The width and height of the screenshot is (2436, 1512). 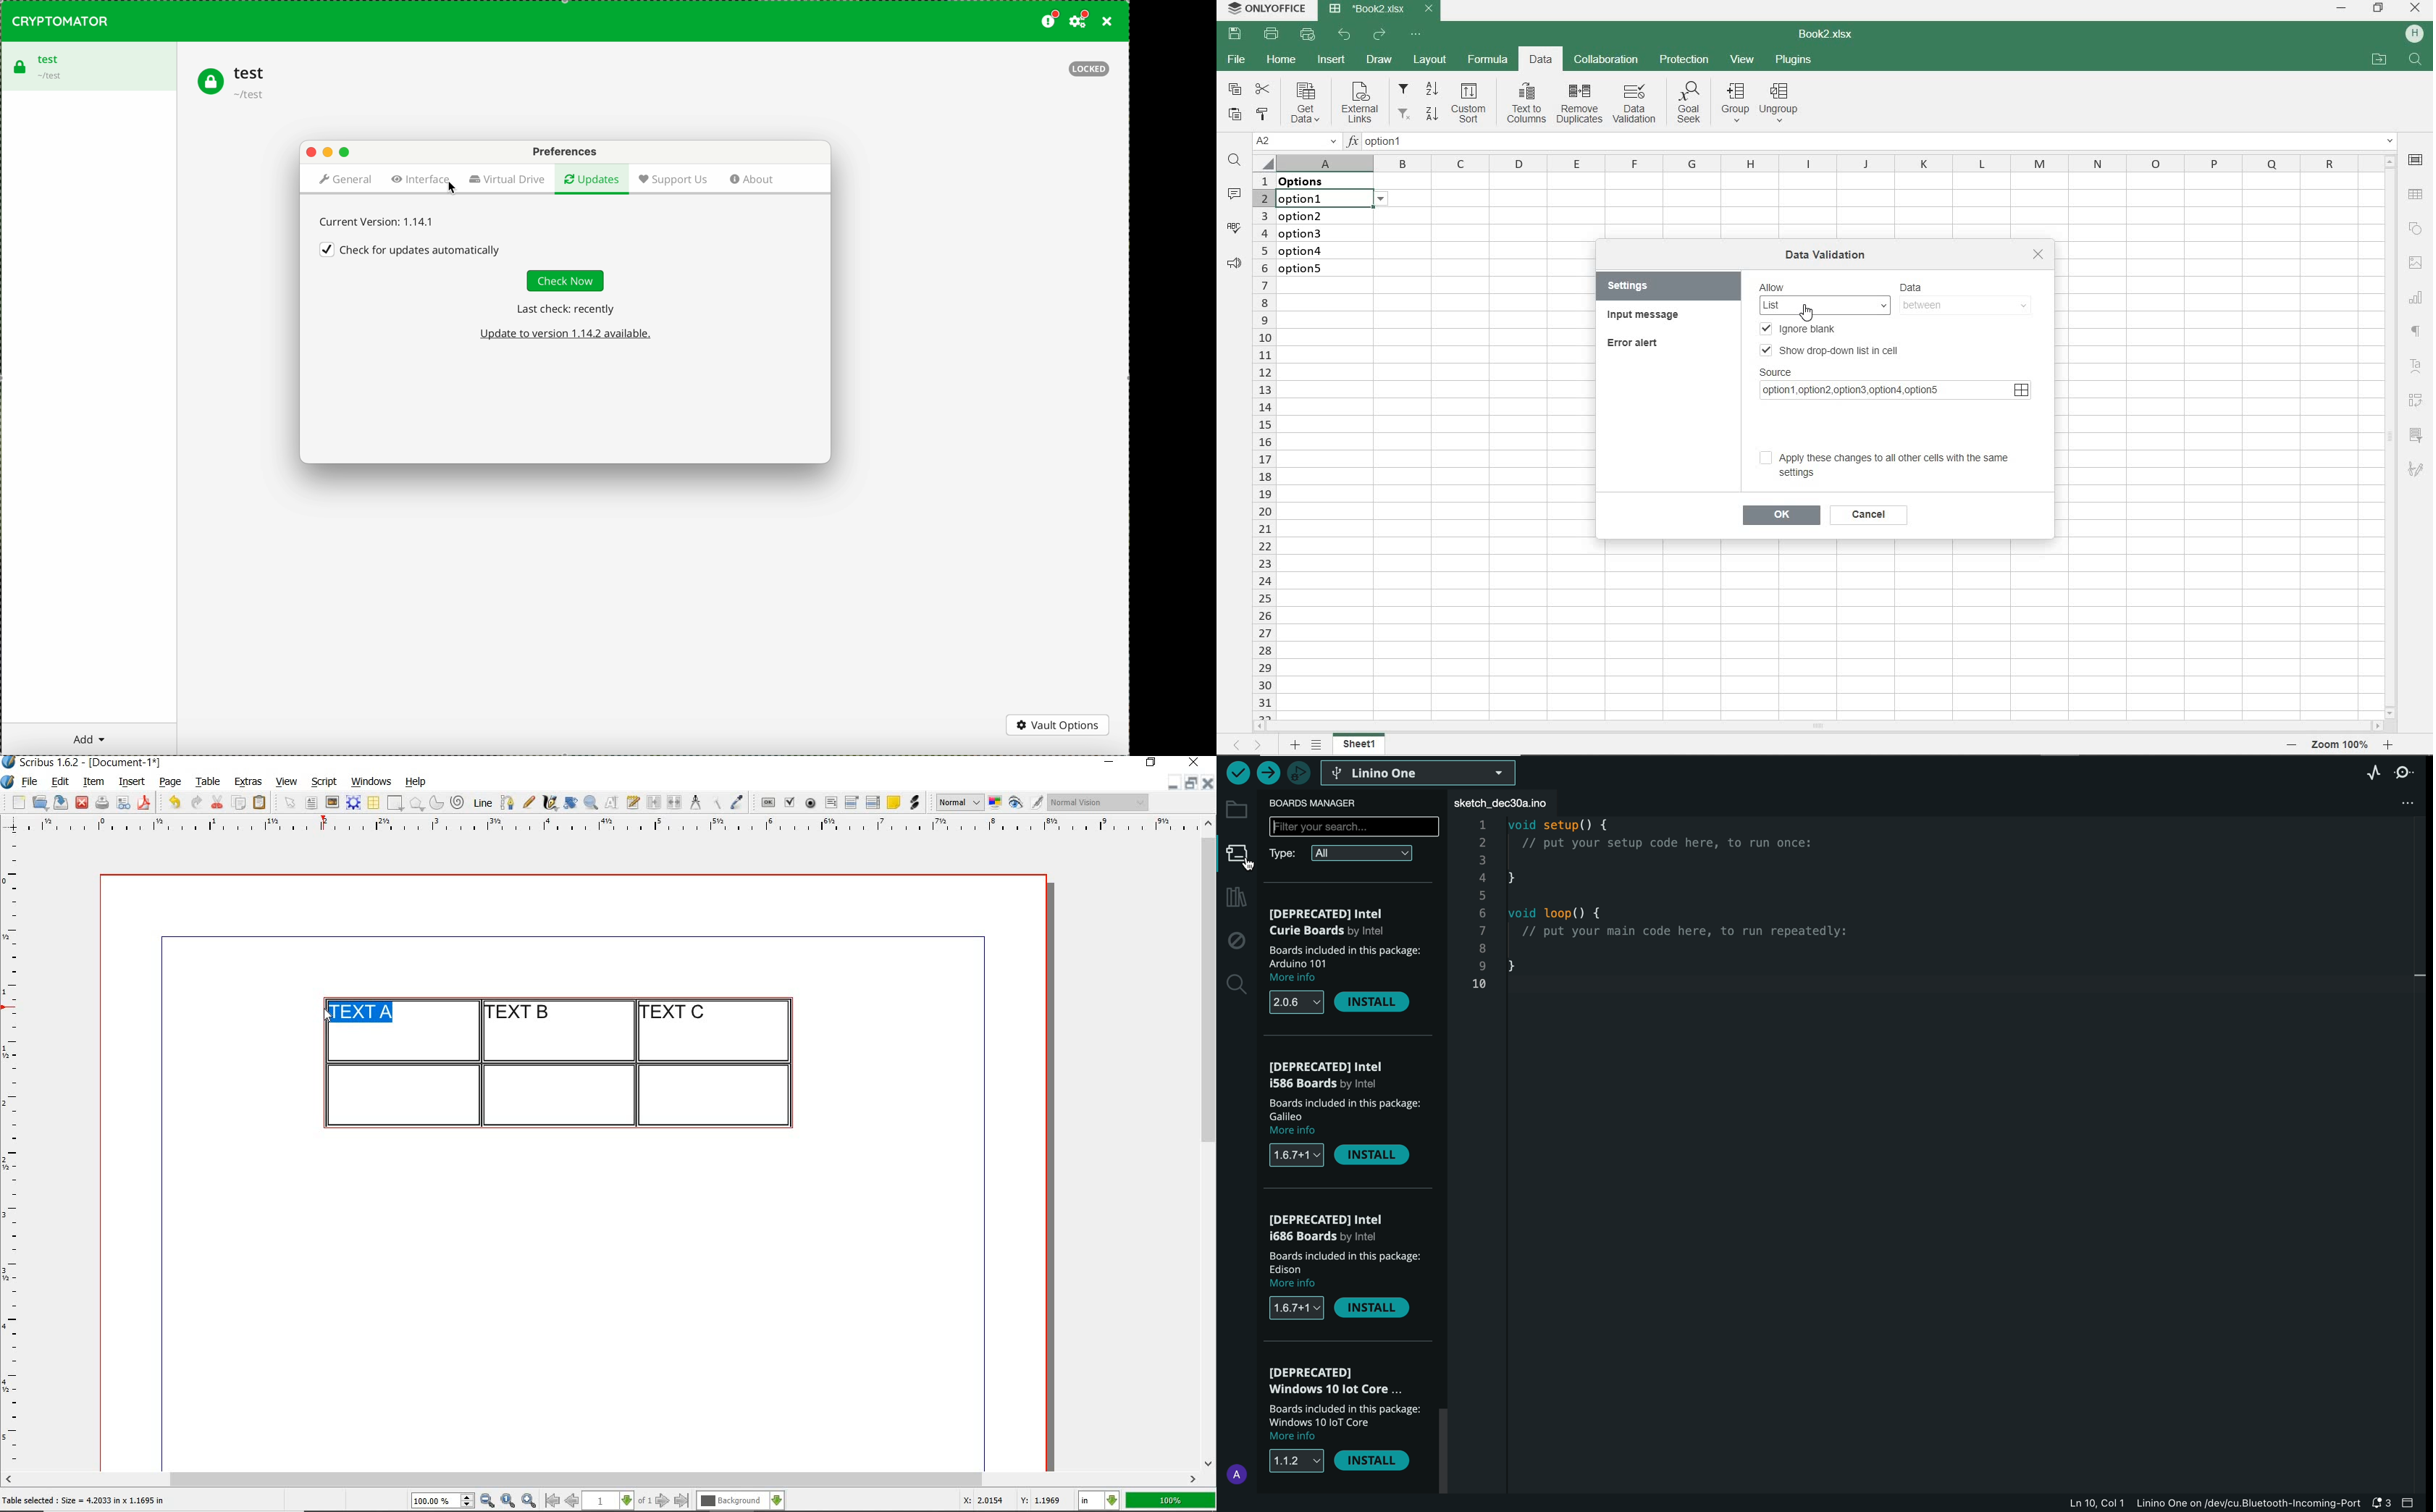 I want to click on pdf push button, so click(x=768, y=803).